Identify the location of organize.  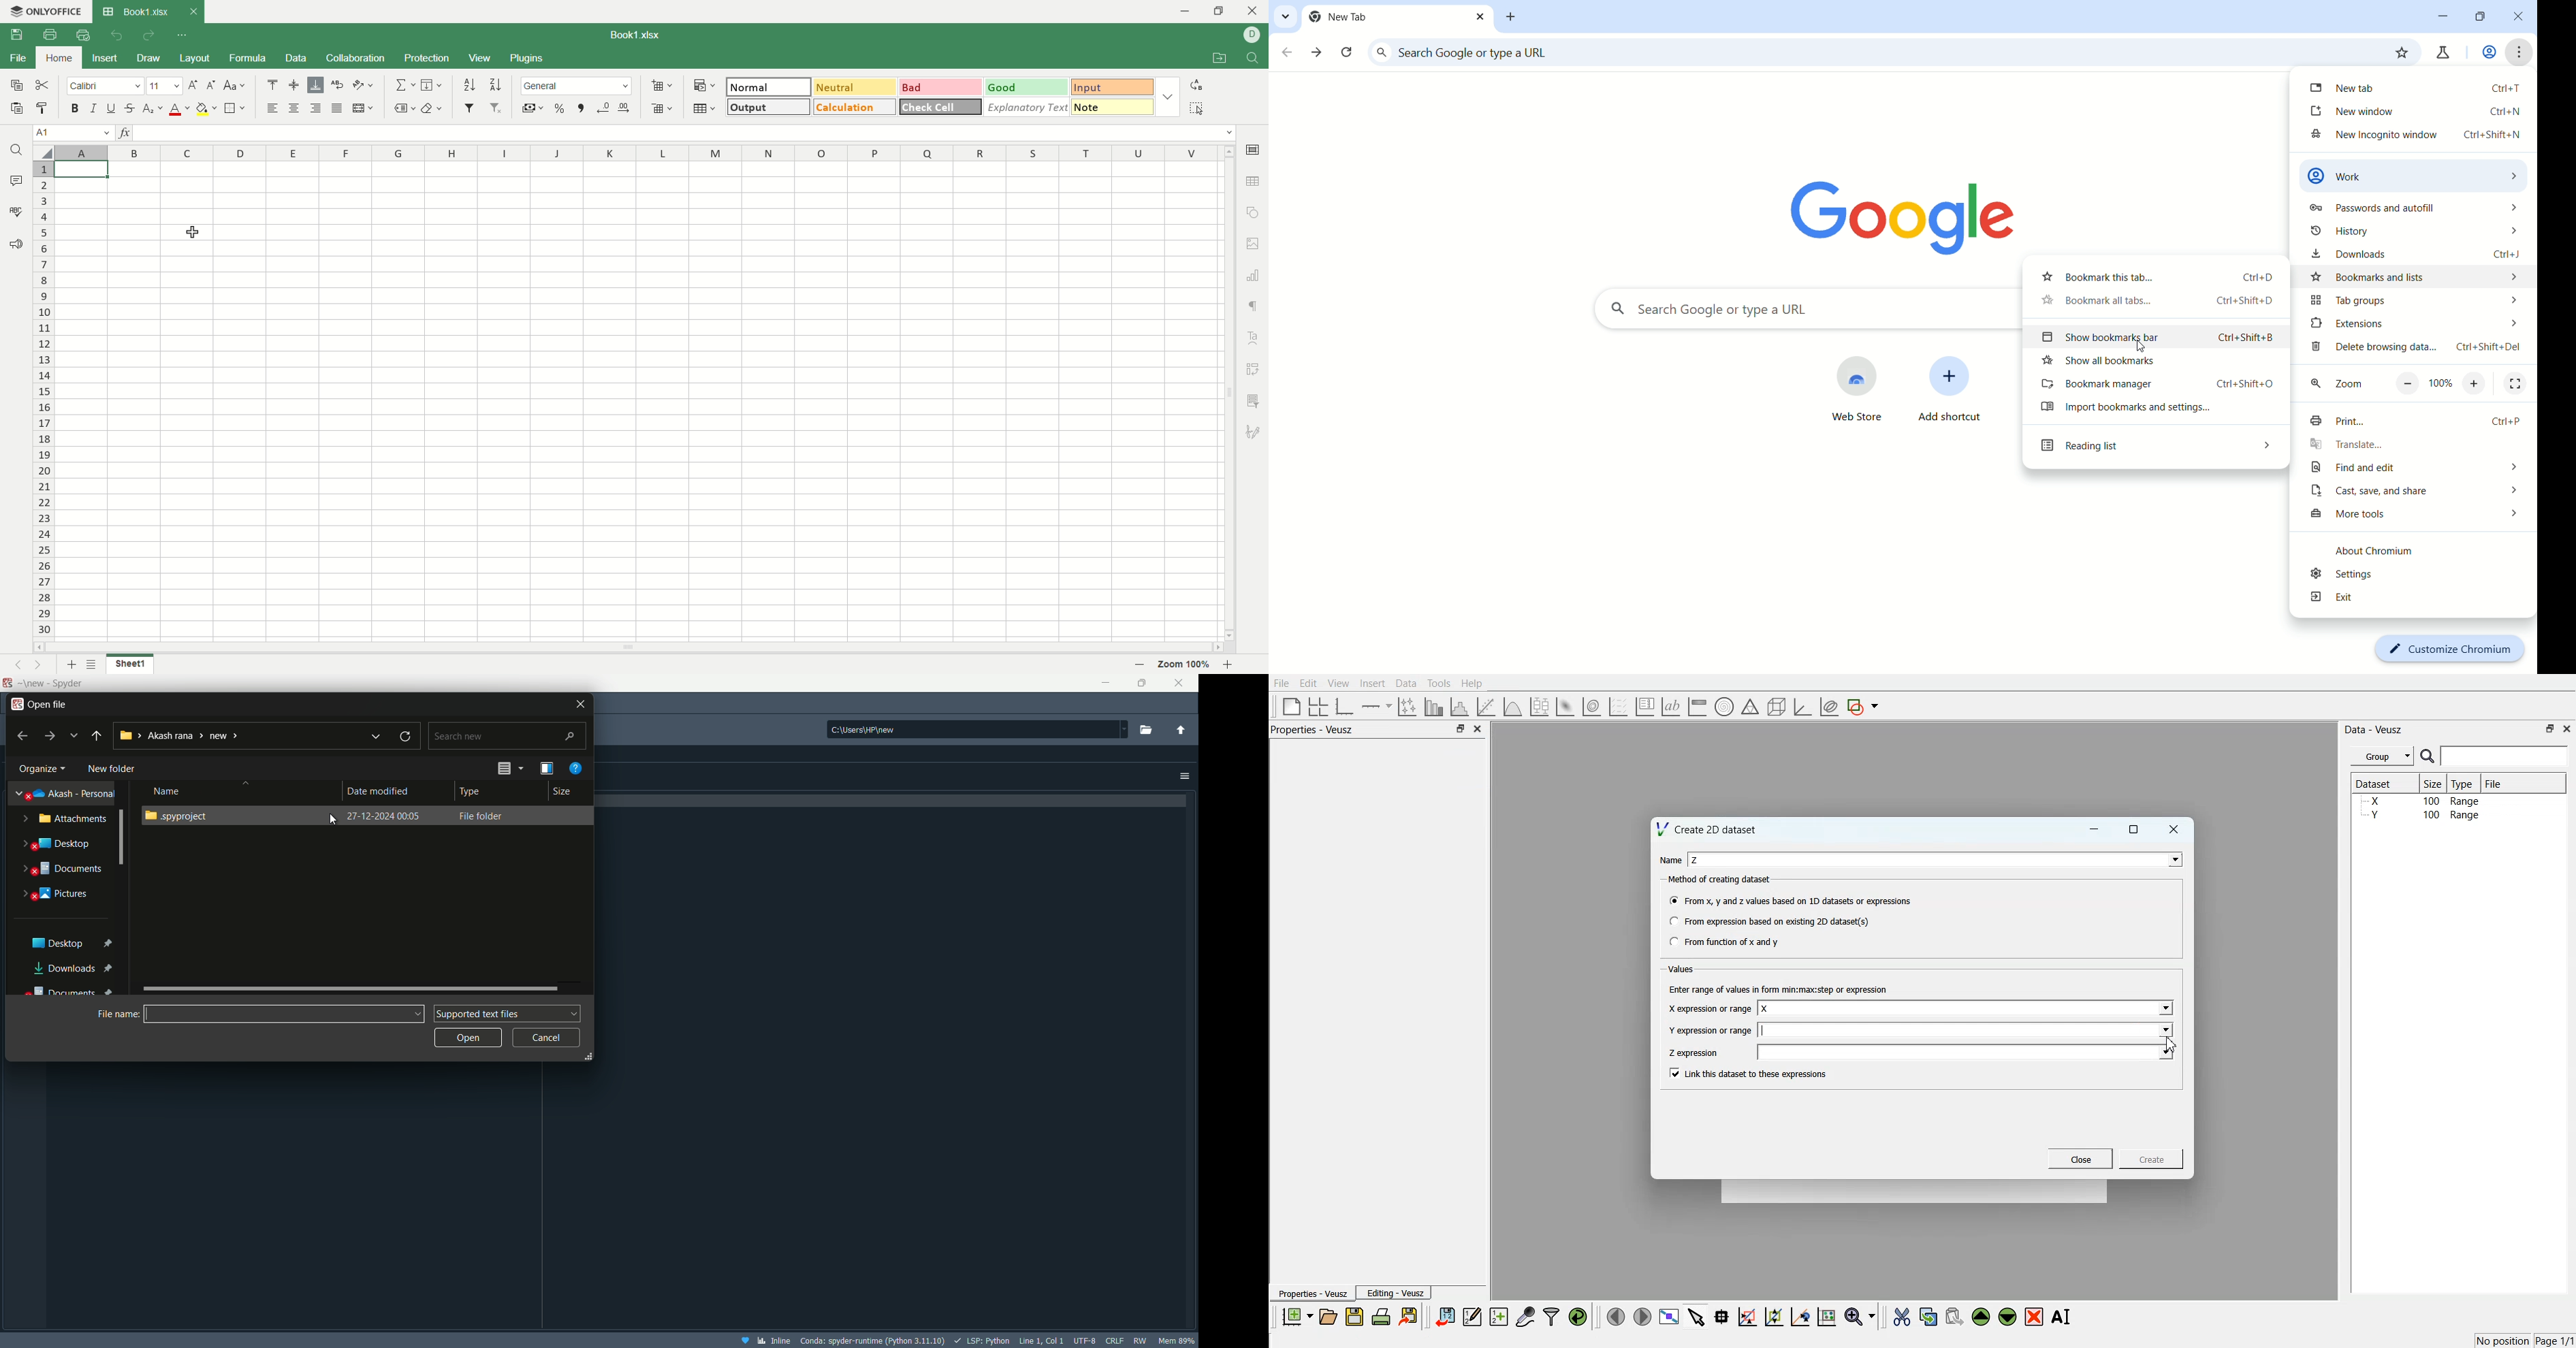
(43, 769).